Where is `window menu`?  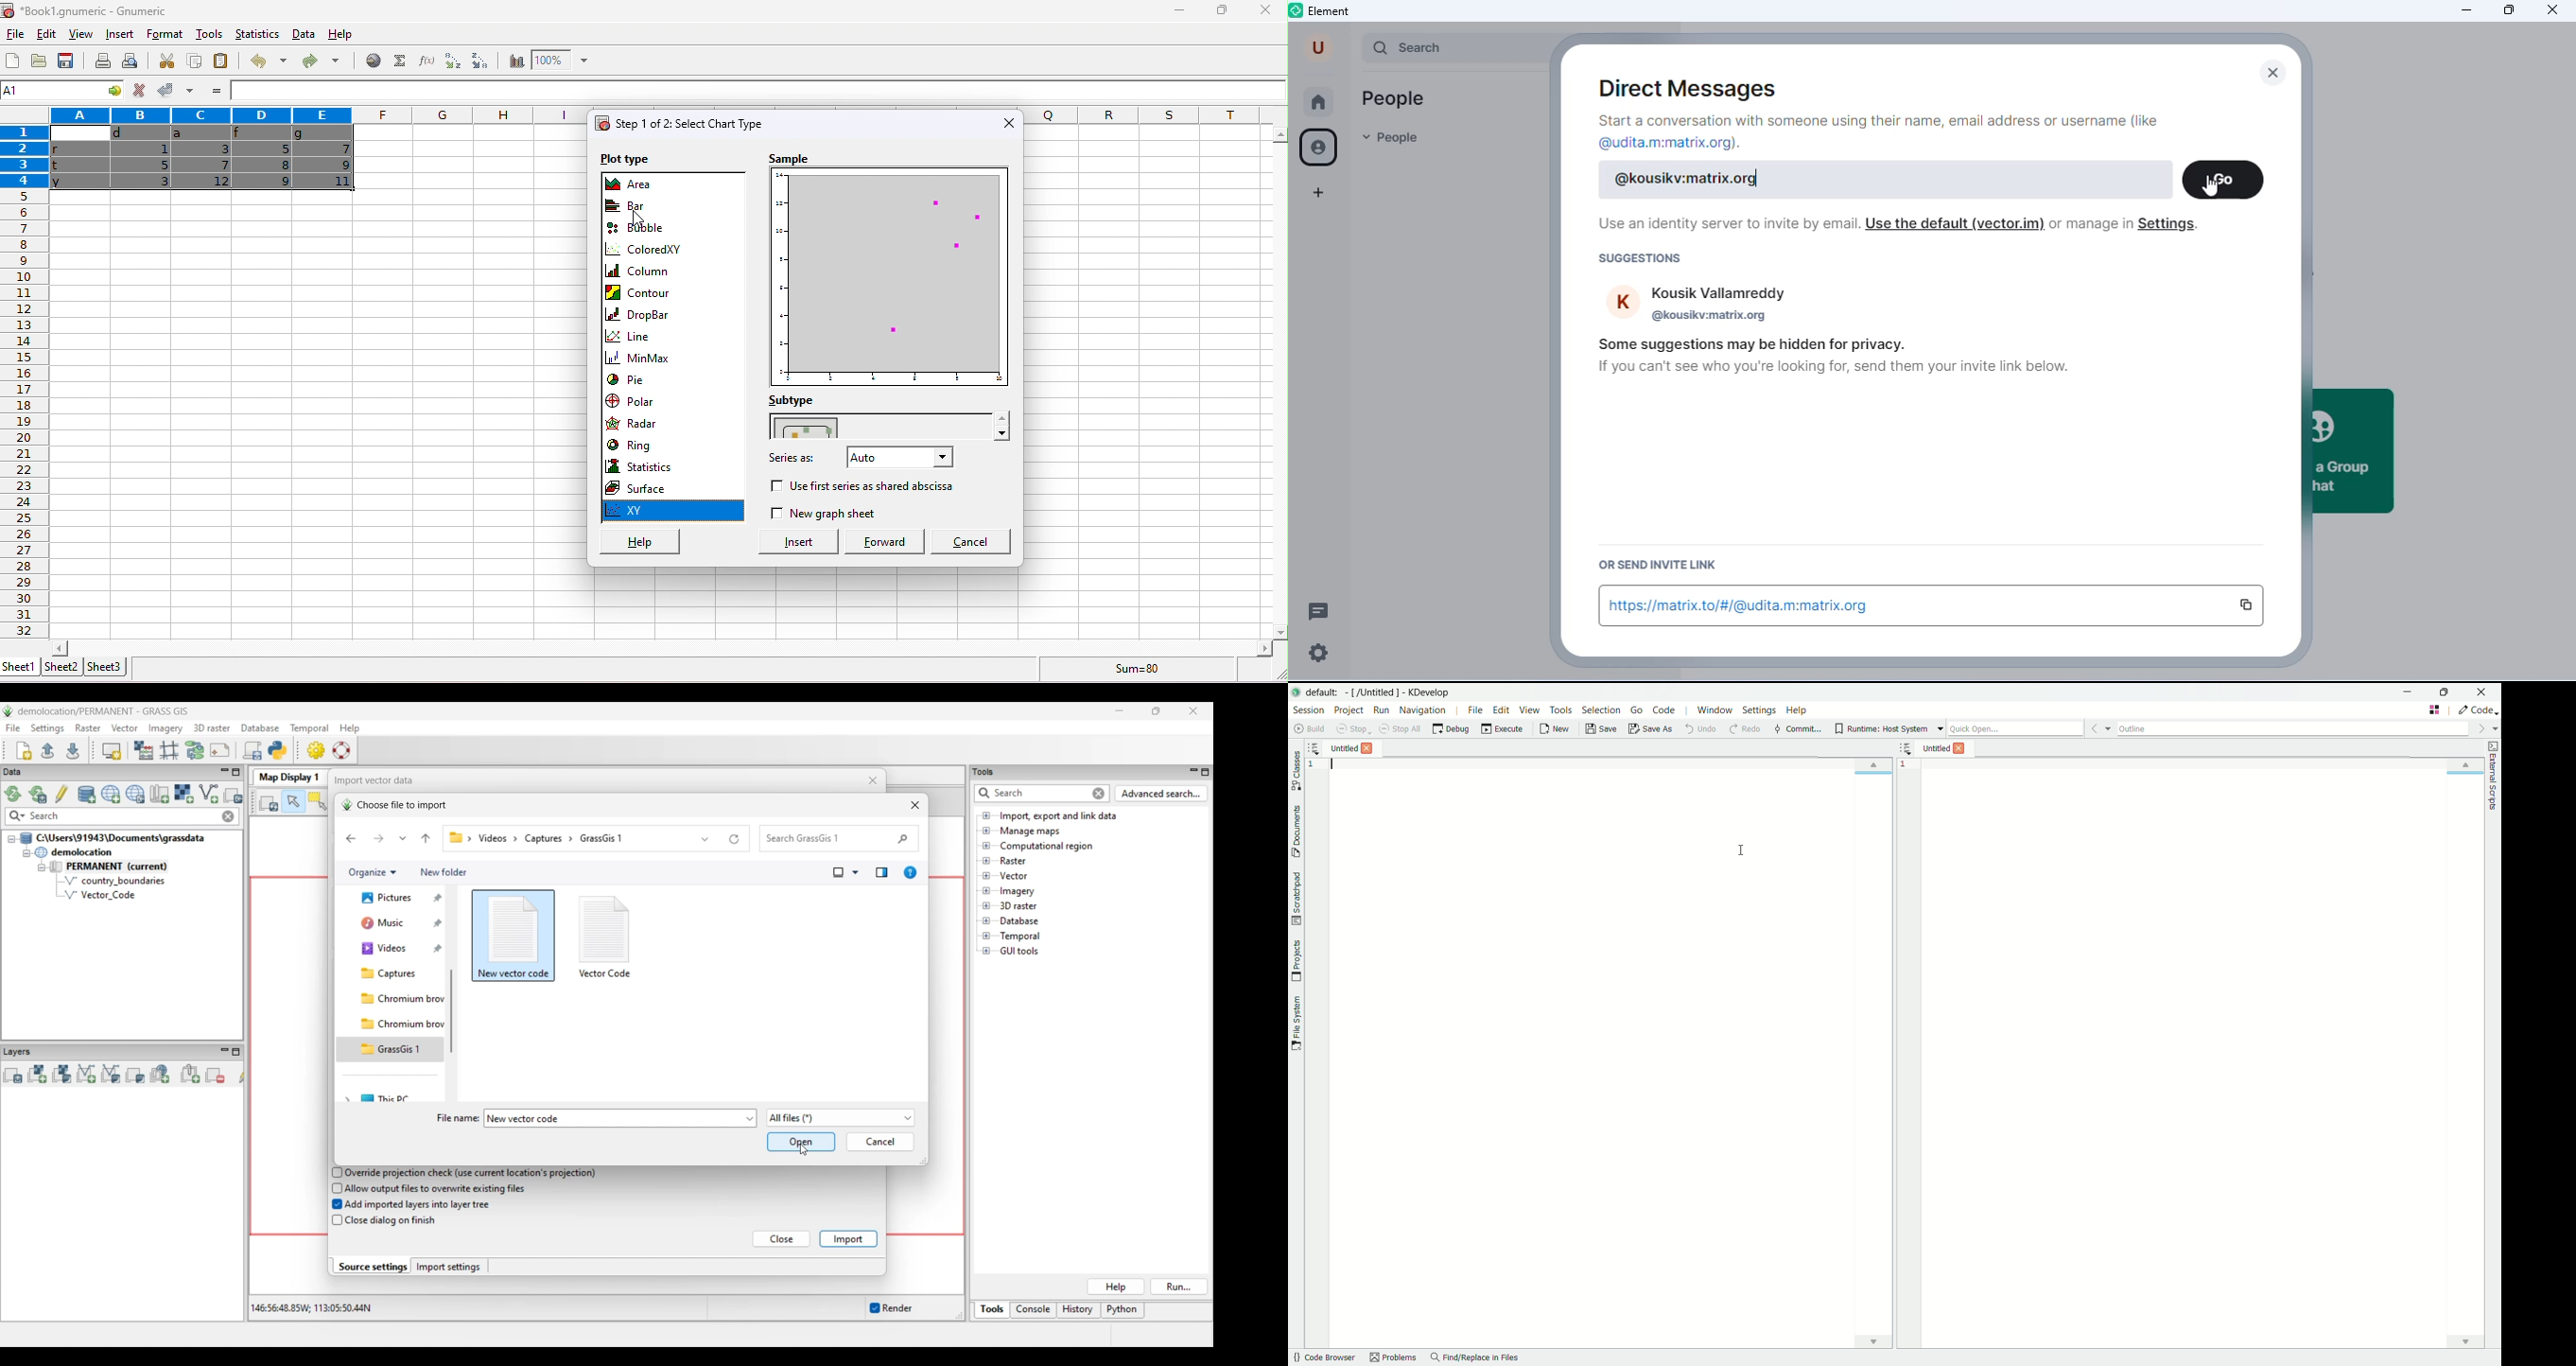
window menu is located at coordinates (1716, 711).